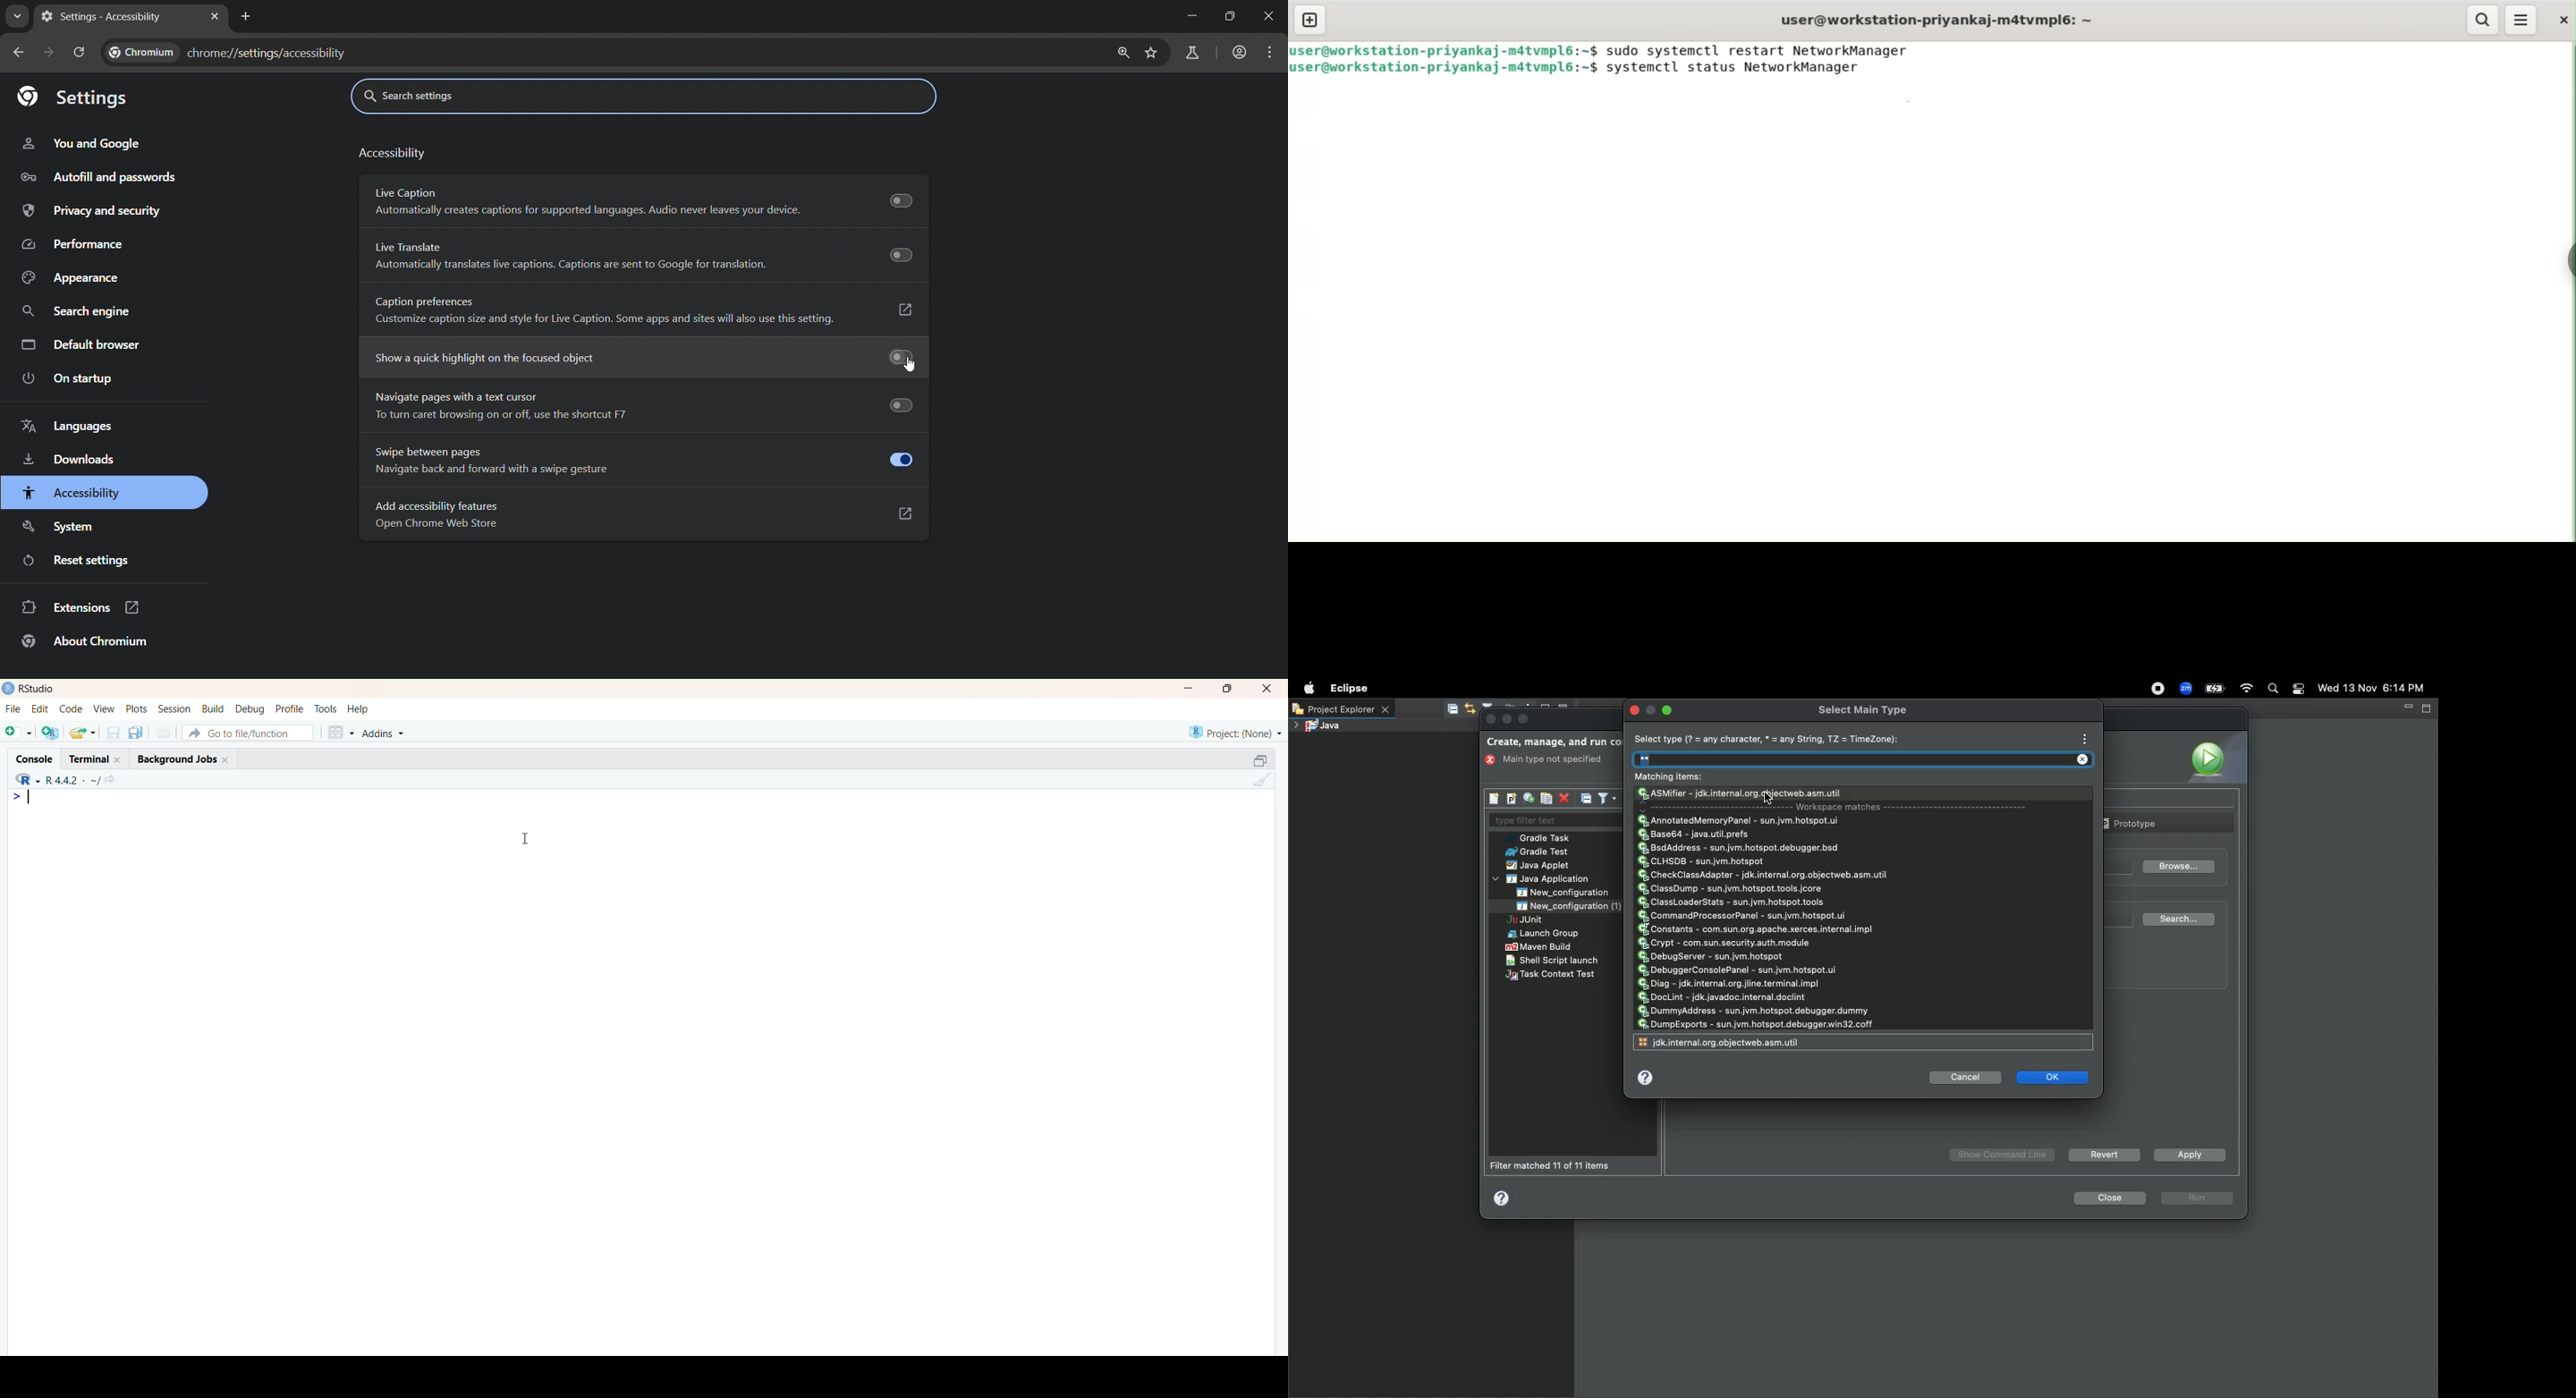 The image size is (2576, 1400). Describe the element at coordinates (113, 735) in the screenshot. I see `save current document` at that location.